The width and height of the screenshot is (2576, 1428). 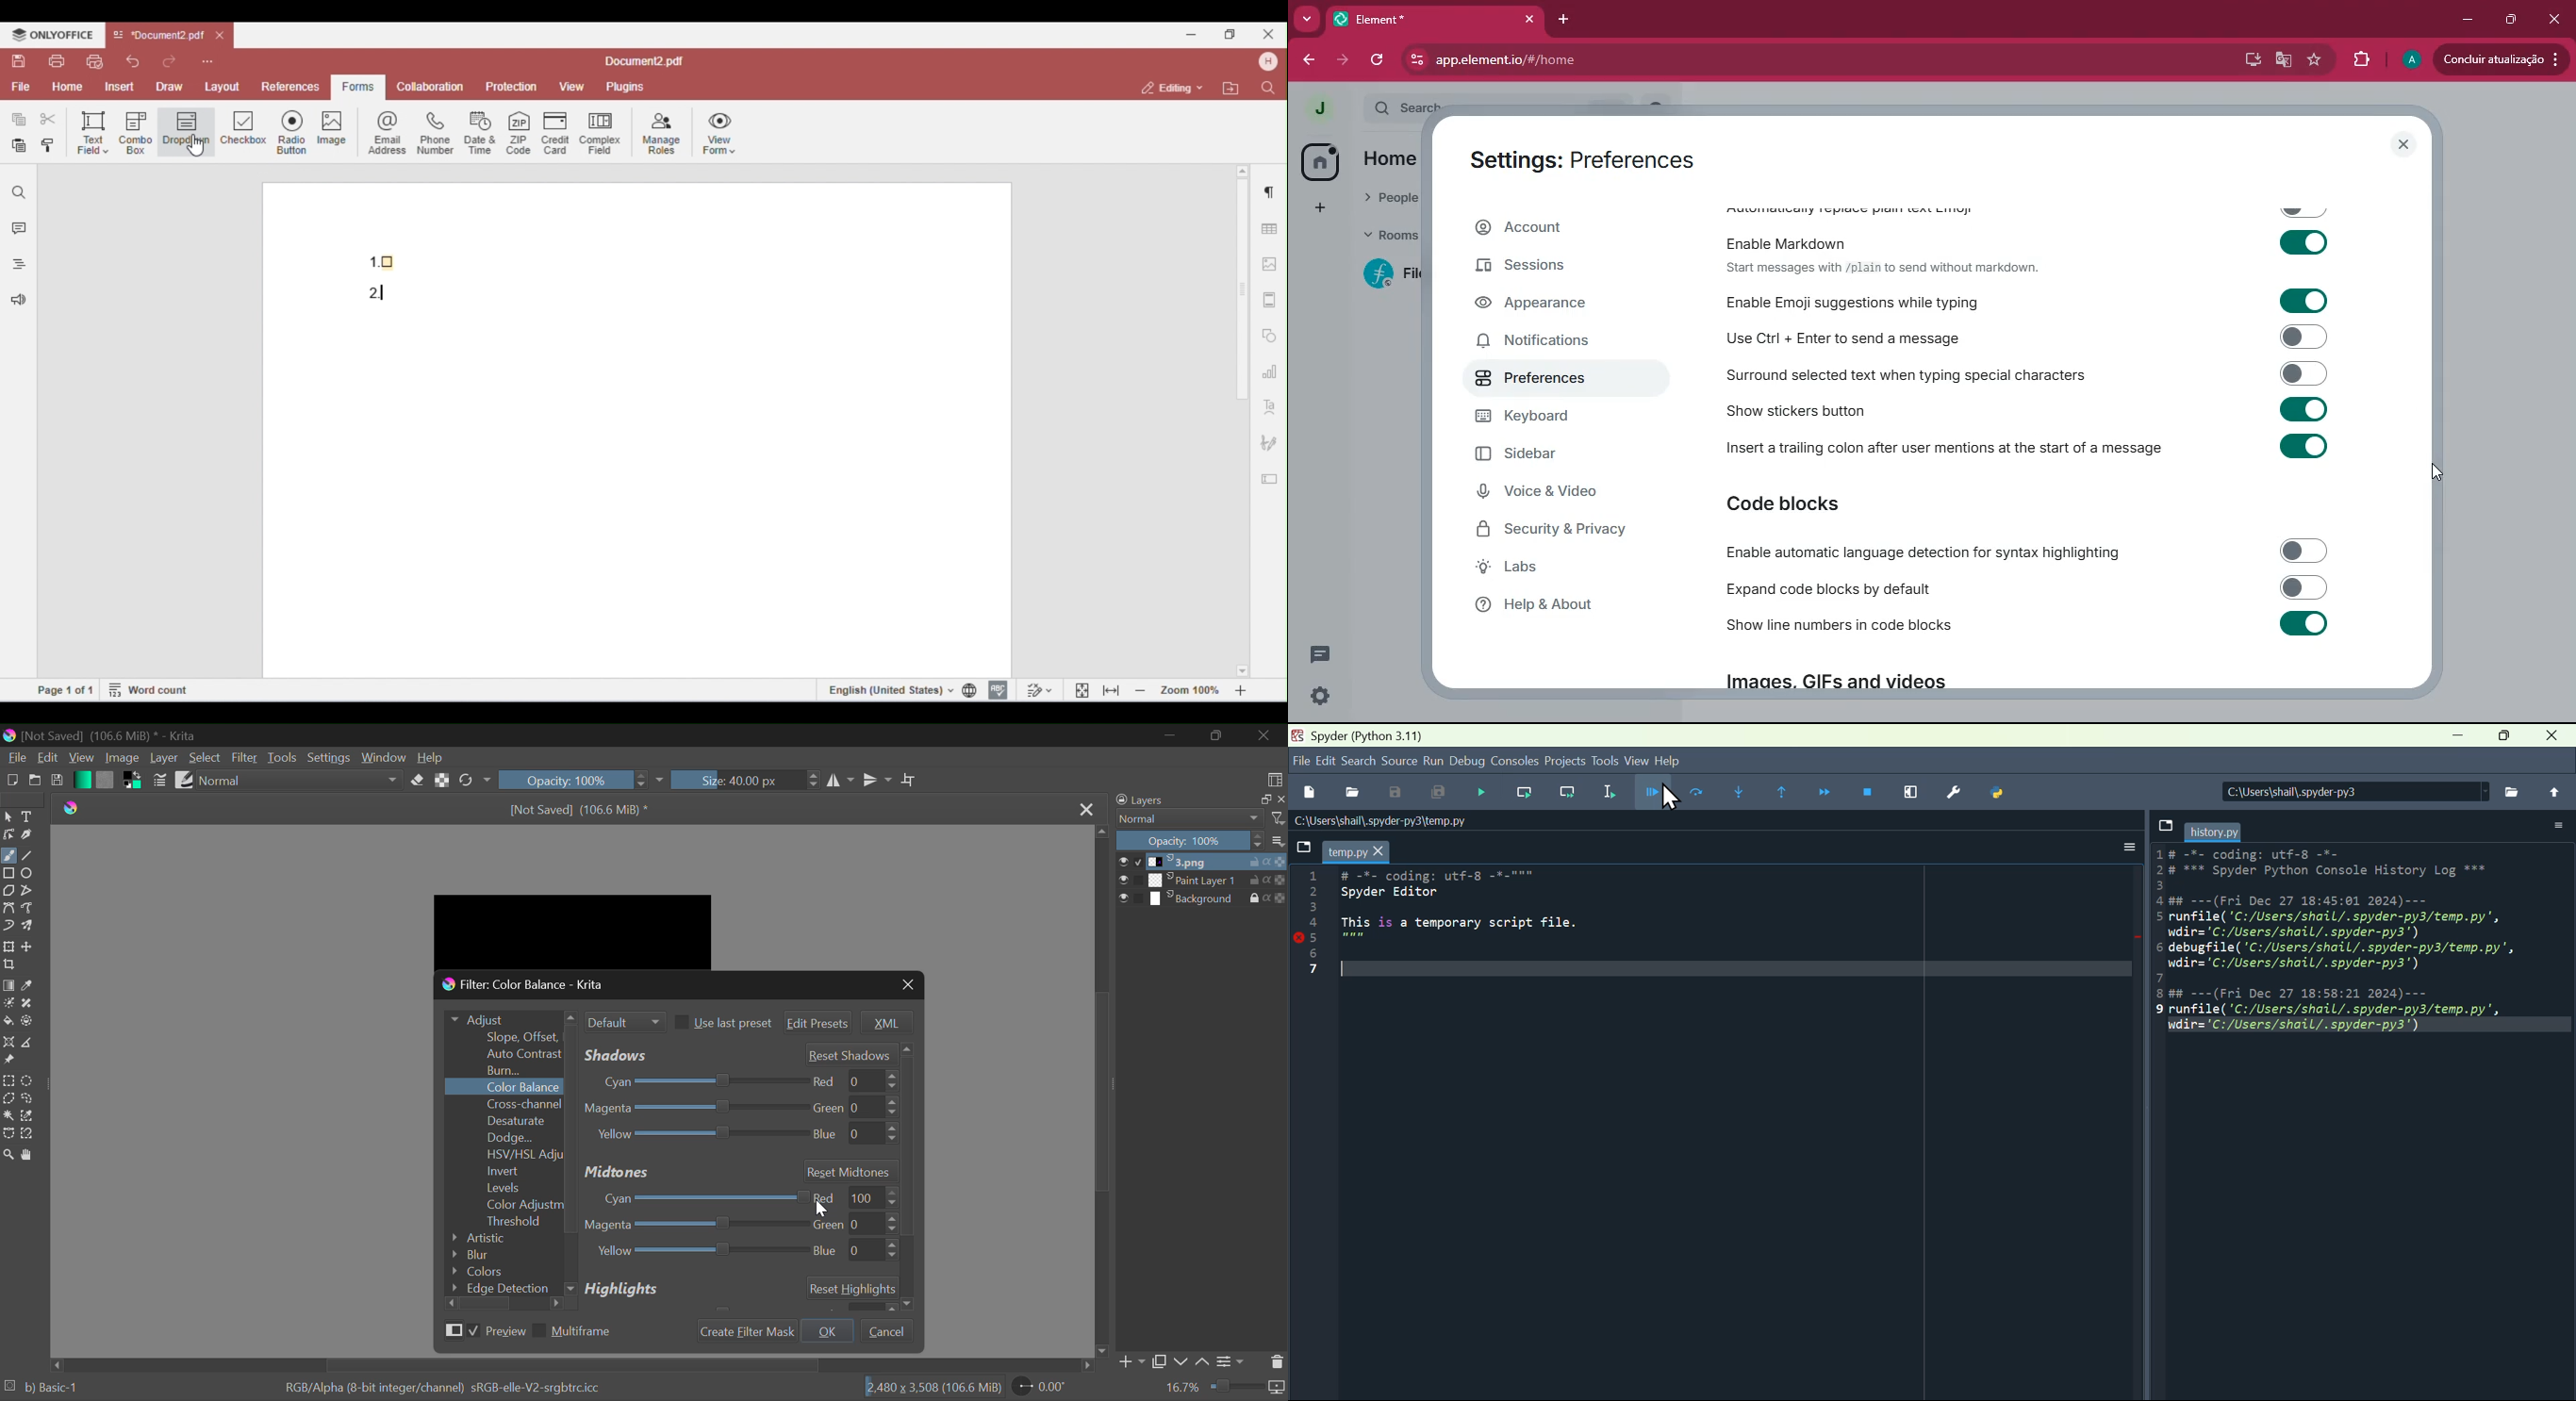 I want to click on Run current line, so click(x=1526, y=792).